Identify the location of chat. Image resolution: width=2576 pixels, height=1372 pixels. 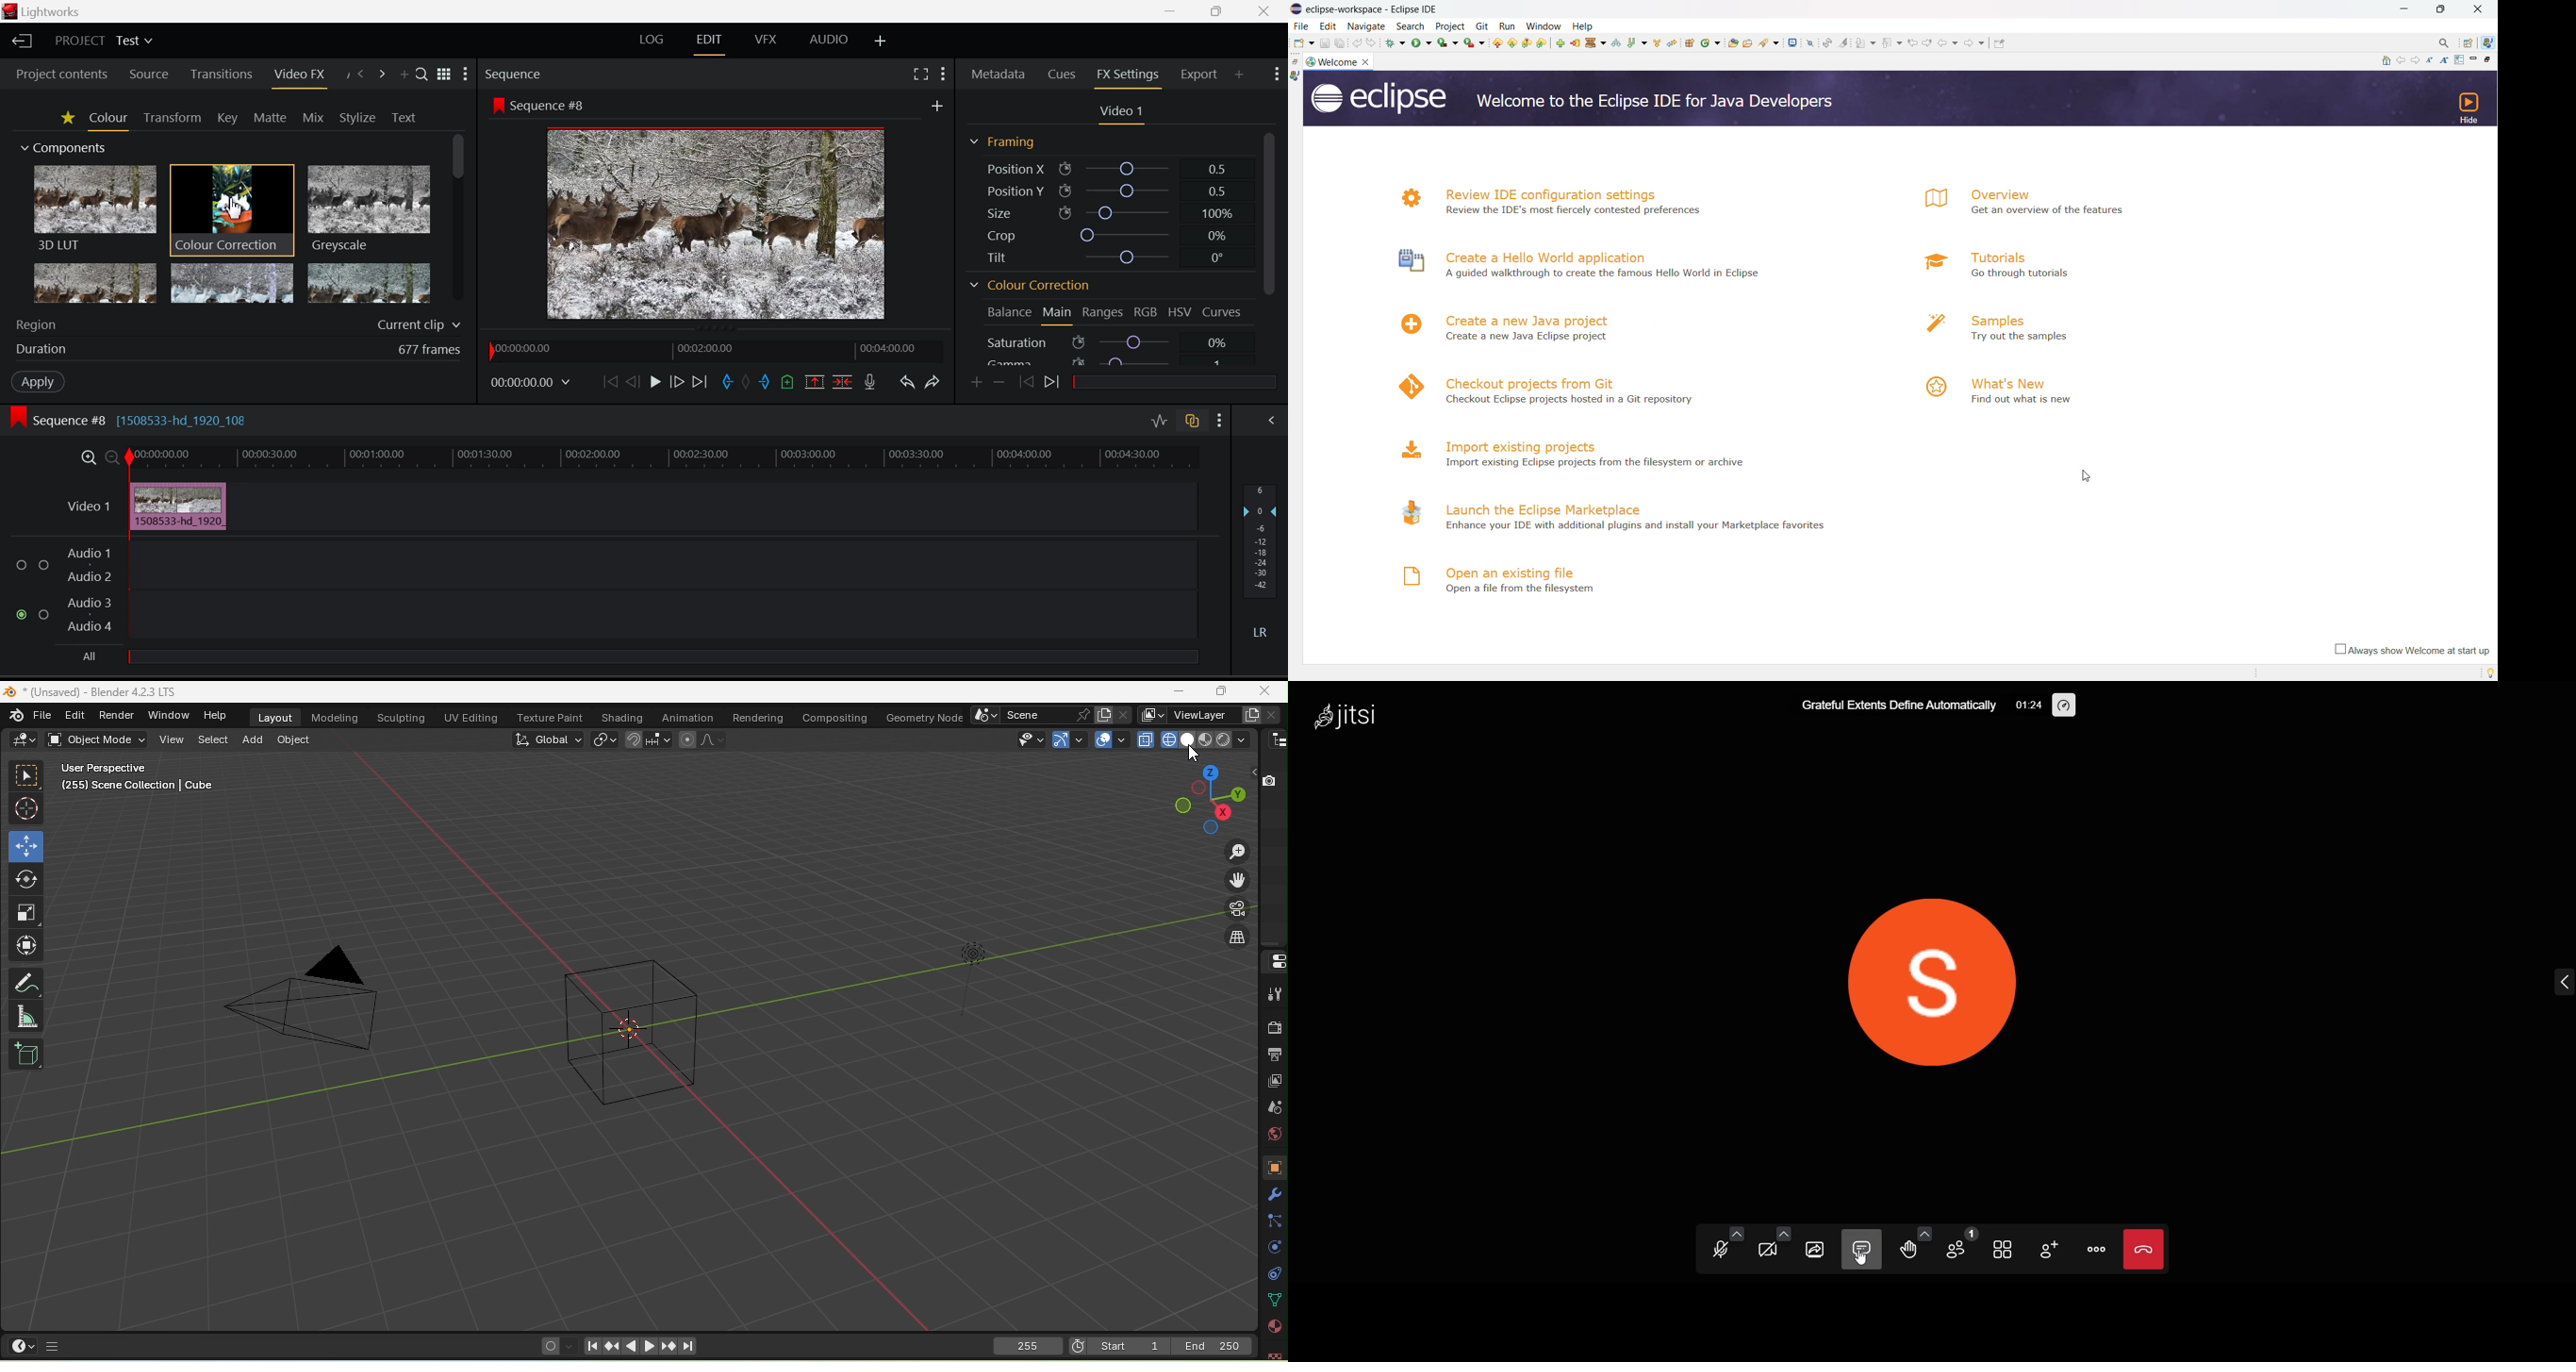
(1864, 1249).